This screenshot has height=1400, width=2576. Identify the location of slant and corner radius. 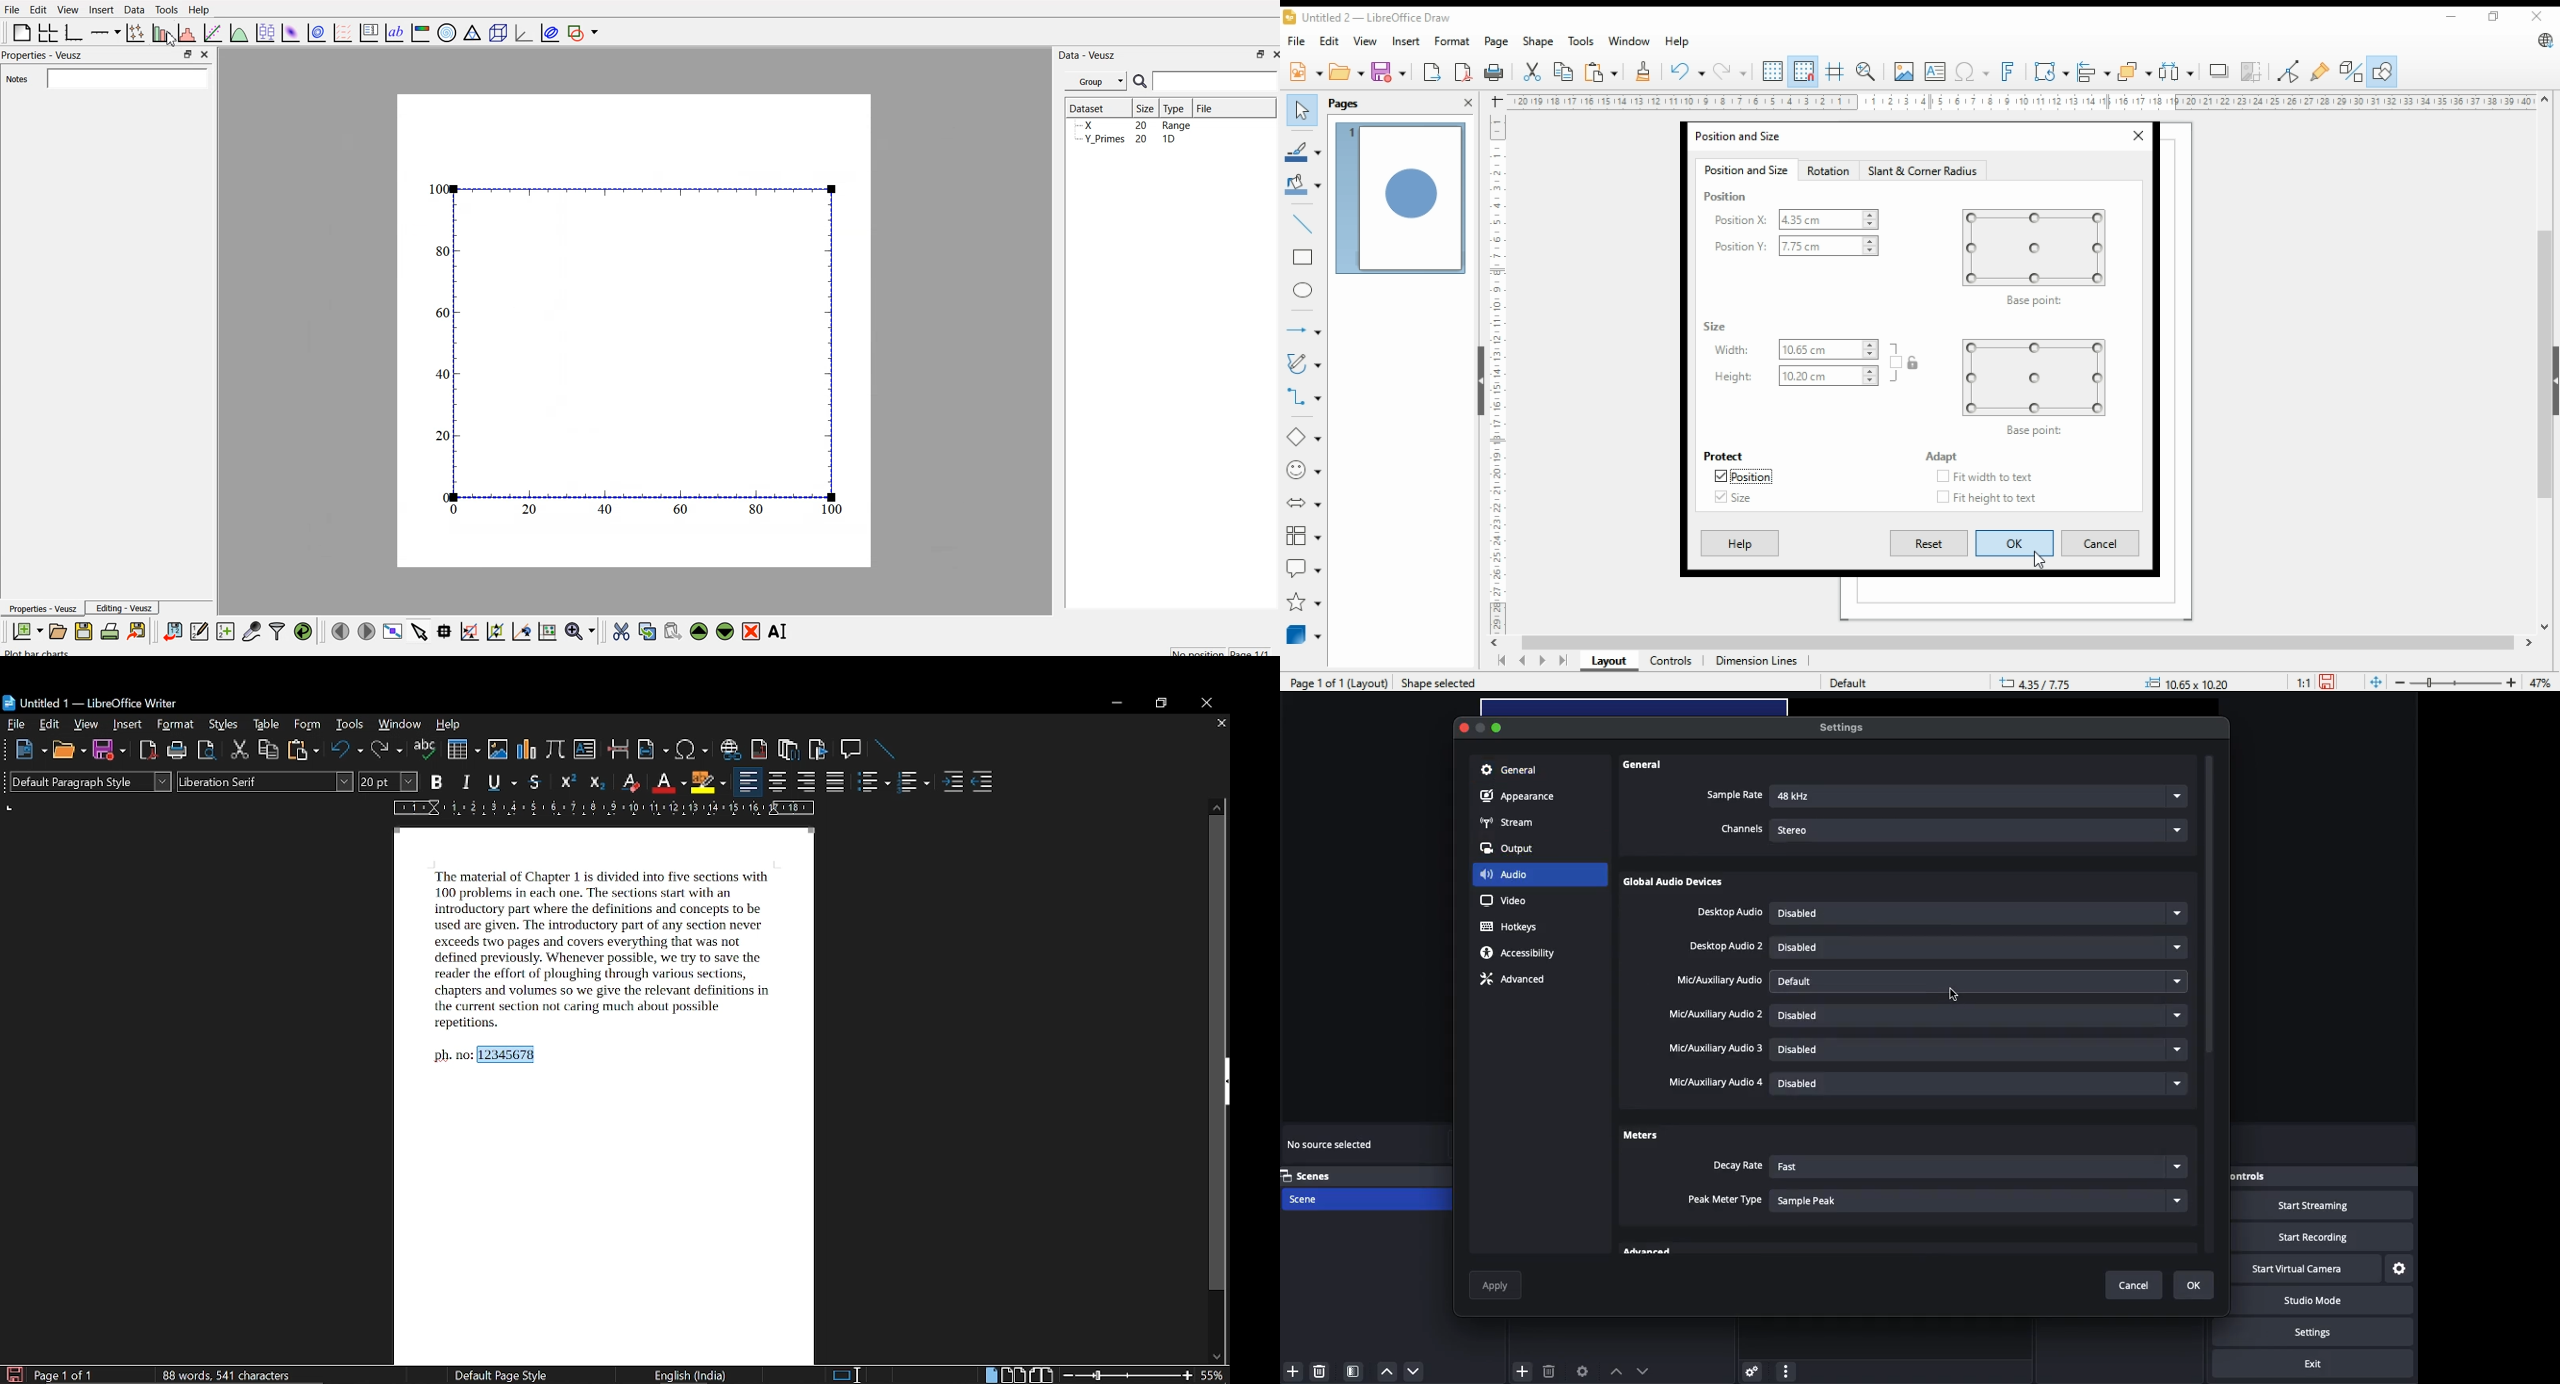
(1923, 171).